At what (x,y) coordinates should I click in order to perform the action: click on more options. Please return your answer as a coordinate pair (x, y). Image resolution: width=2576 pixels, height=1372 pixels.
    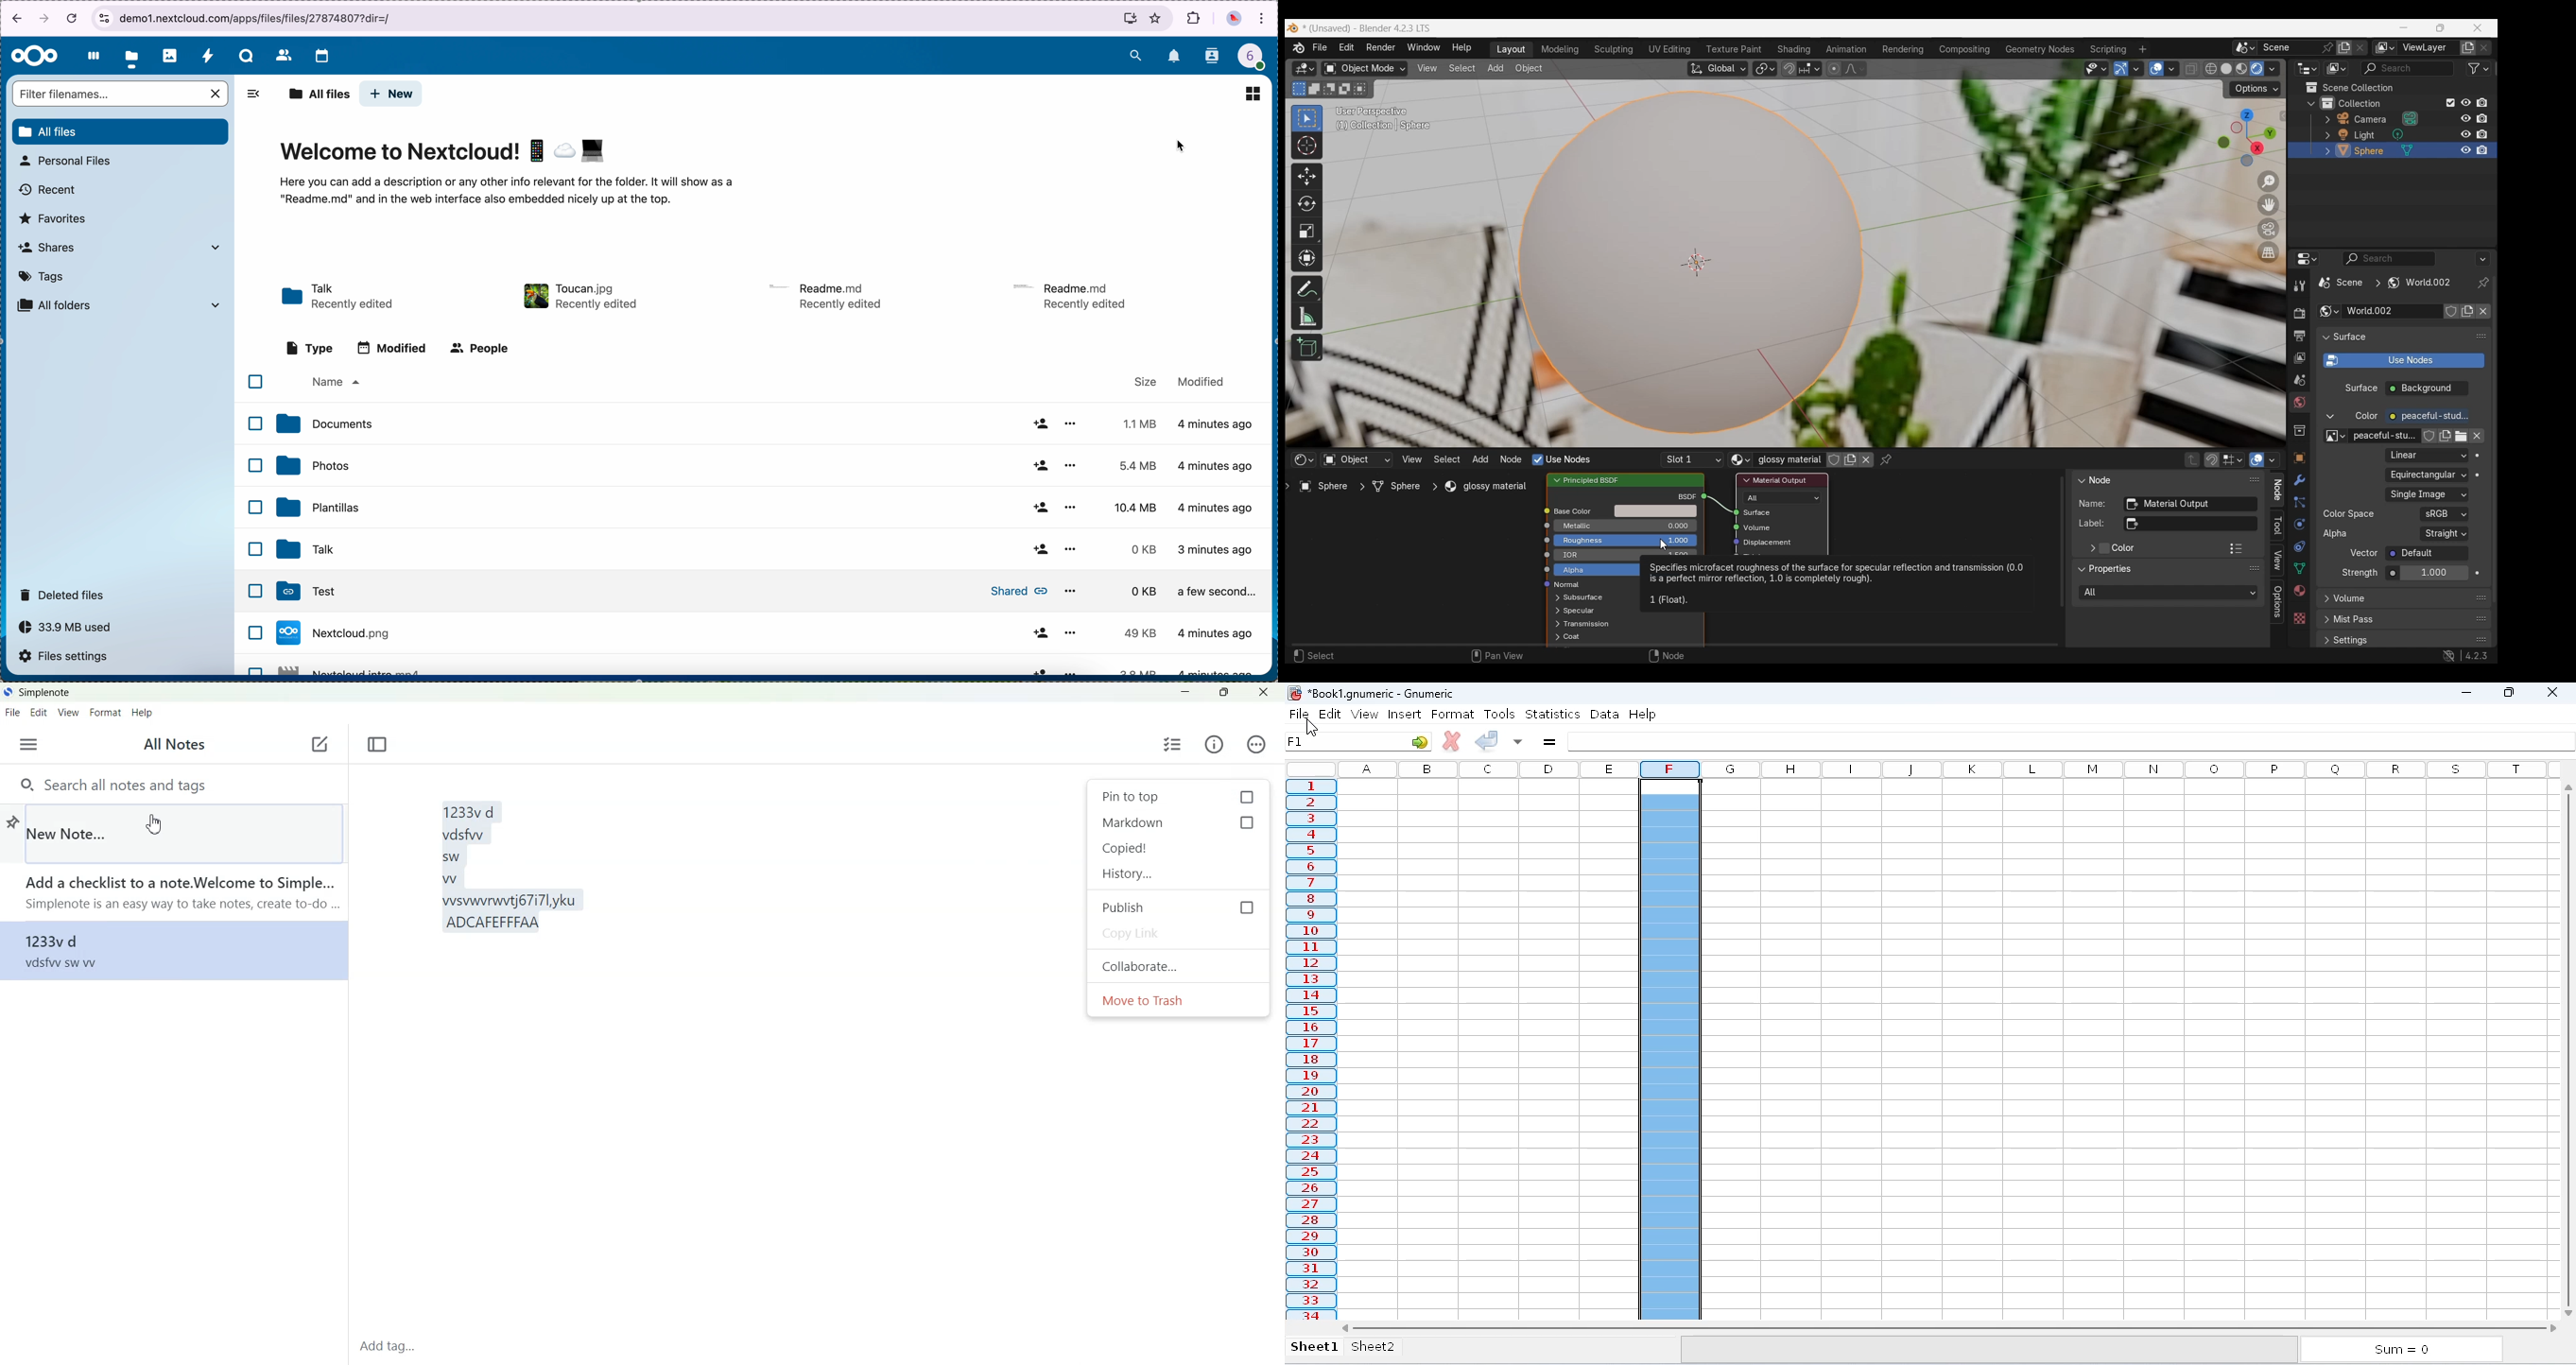
    Looking at the image, I should click on (1072, 549).